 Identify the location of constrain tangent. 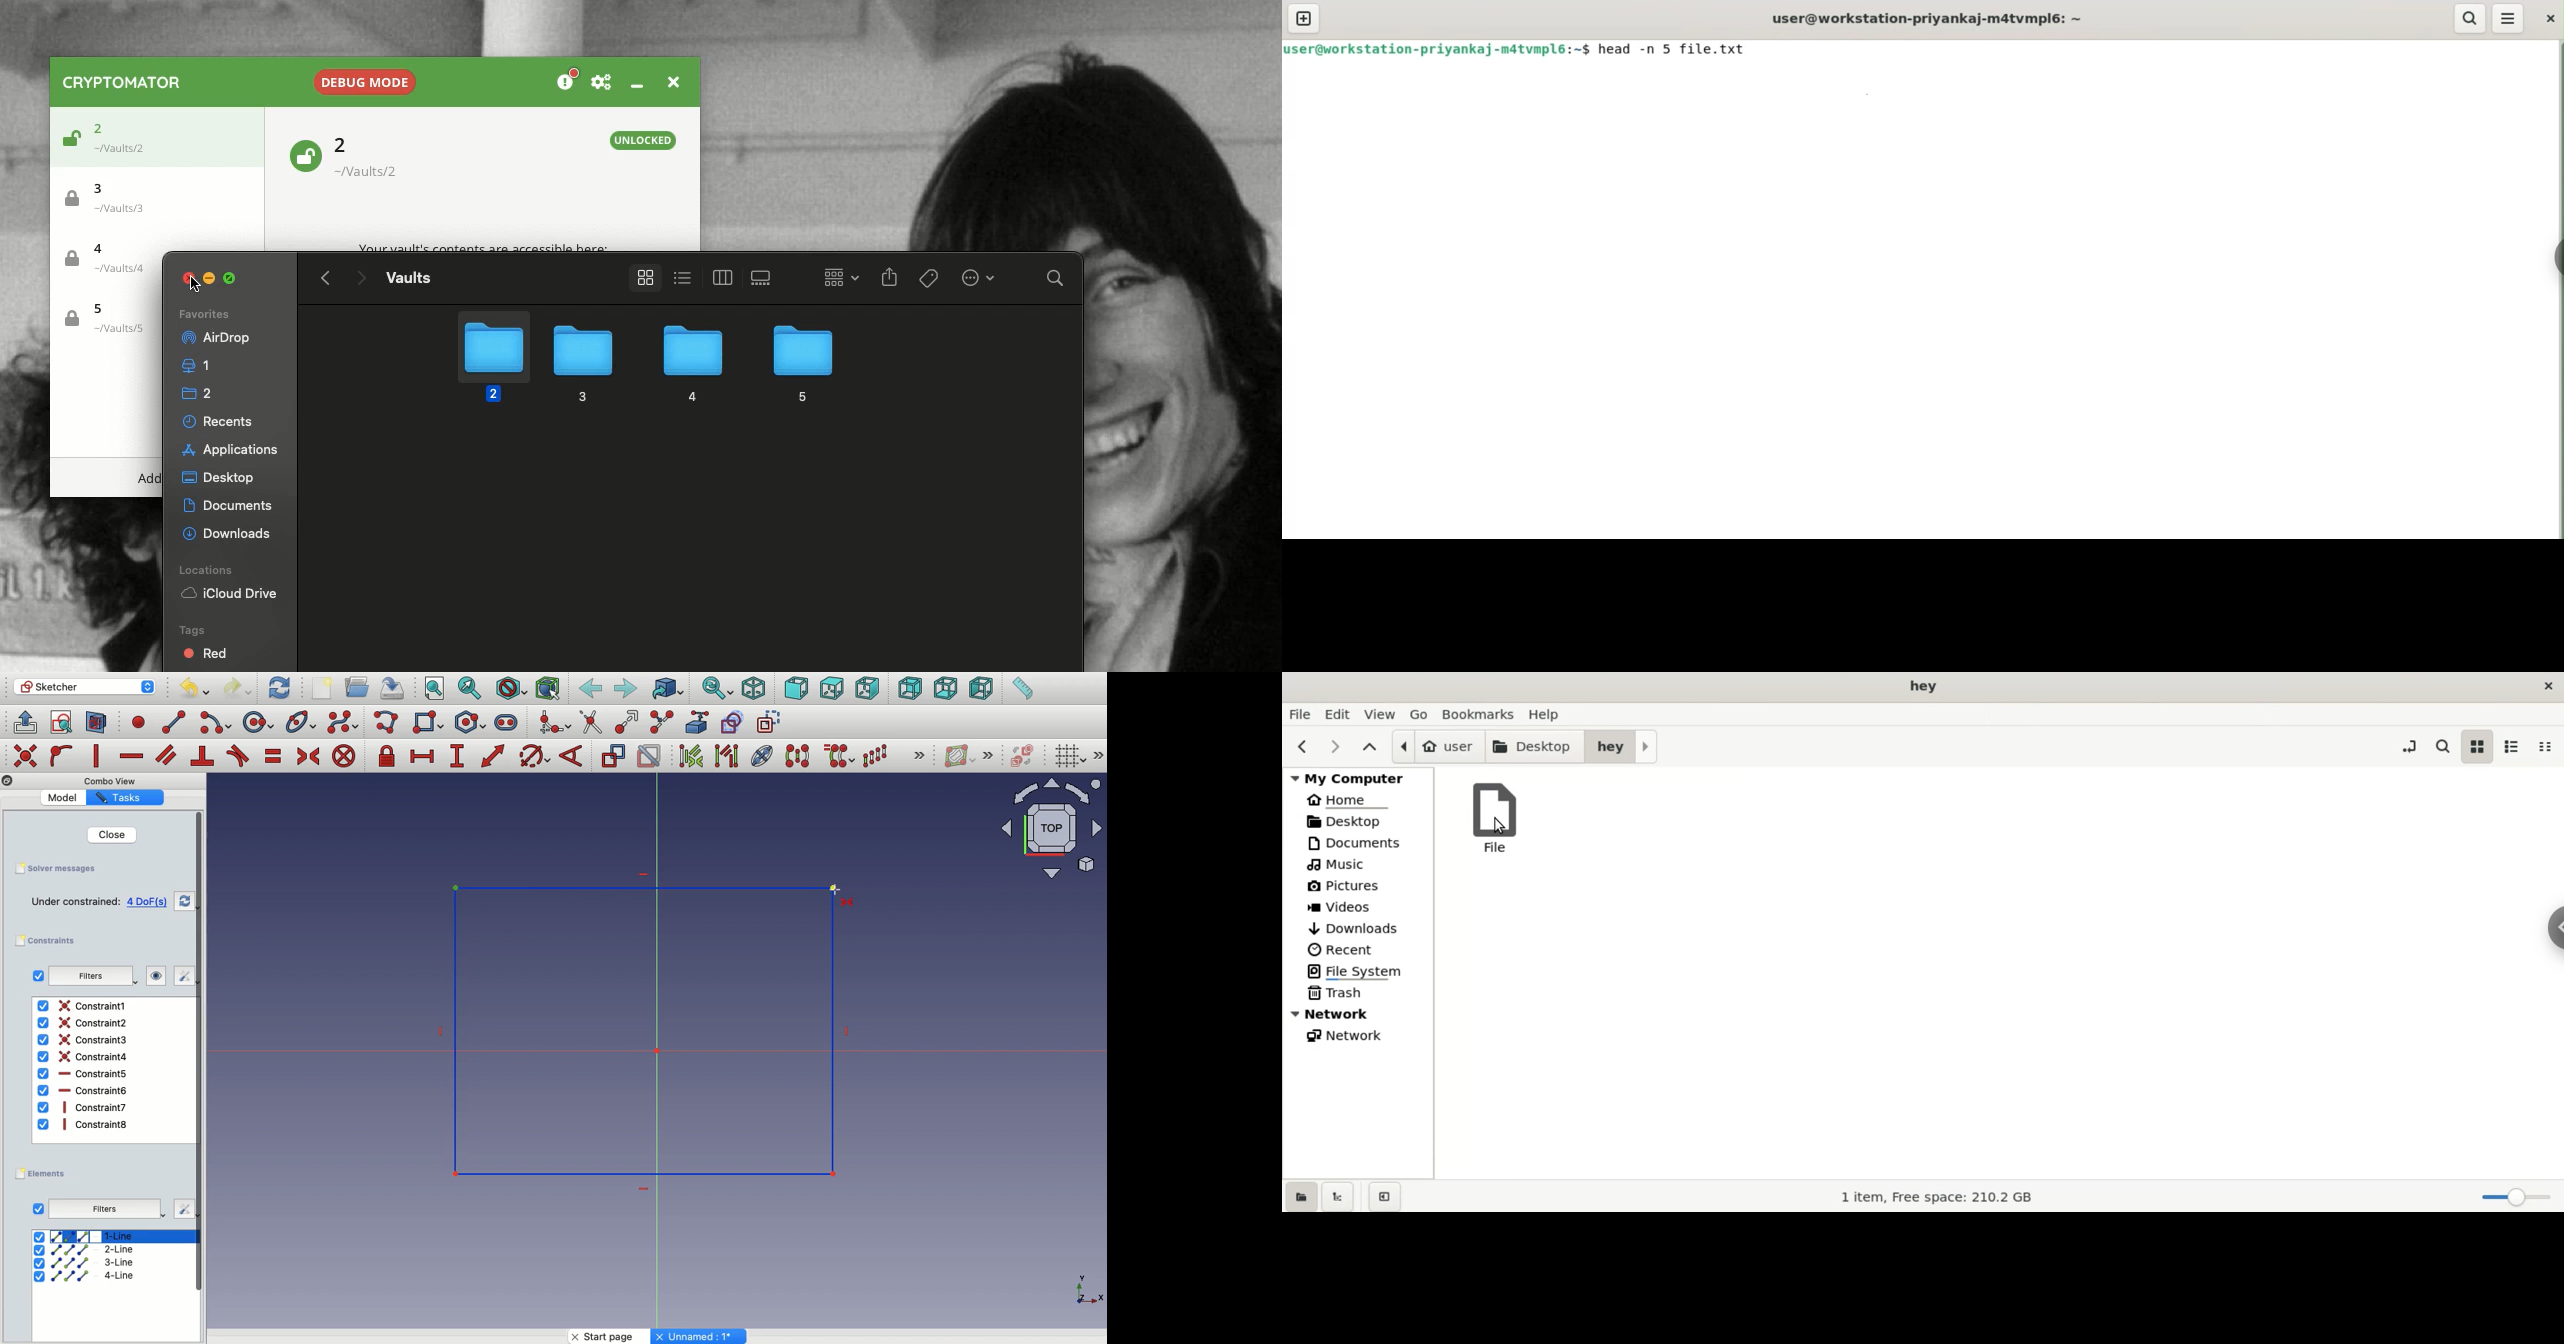
(238, 756).